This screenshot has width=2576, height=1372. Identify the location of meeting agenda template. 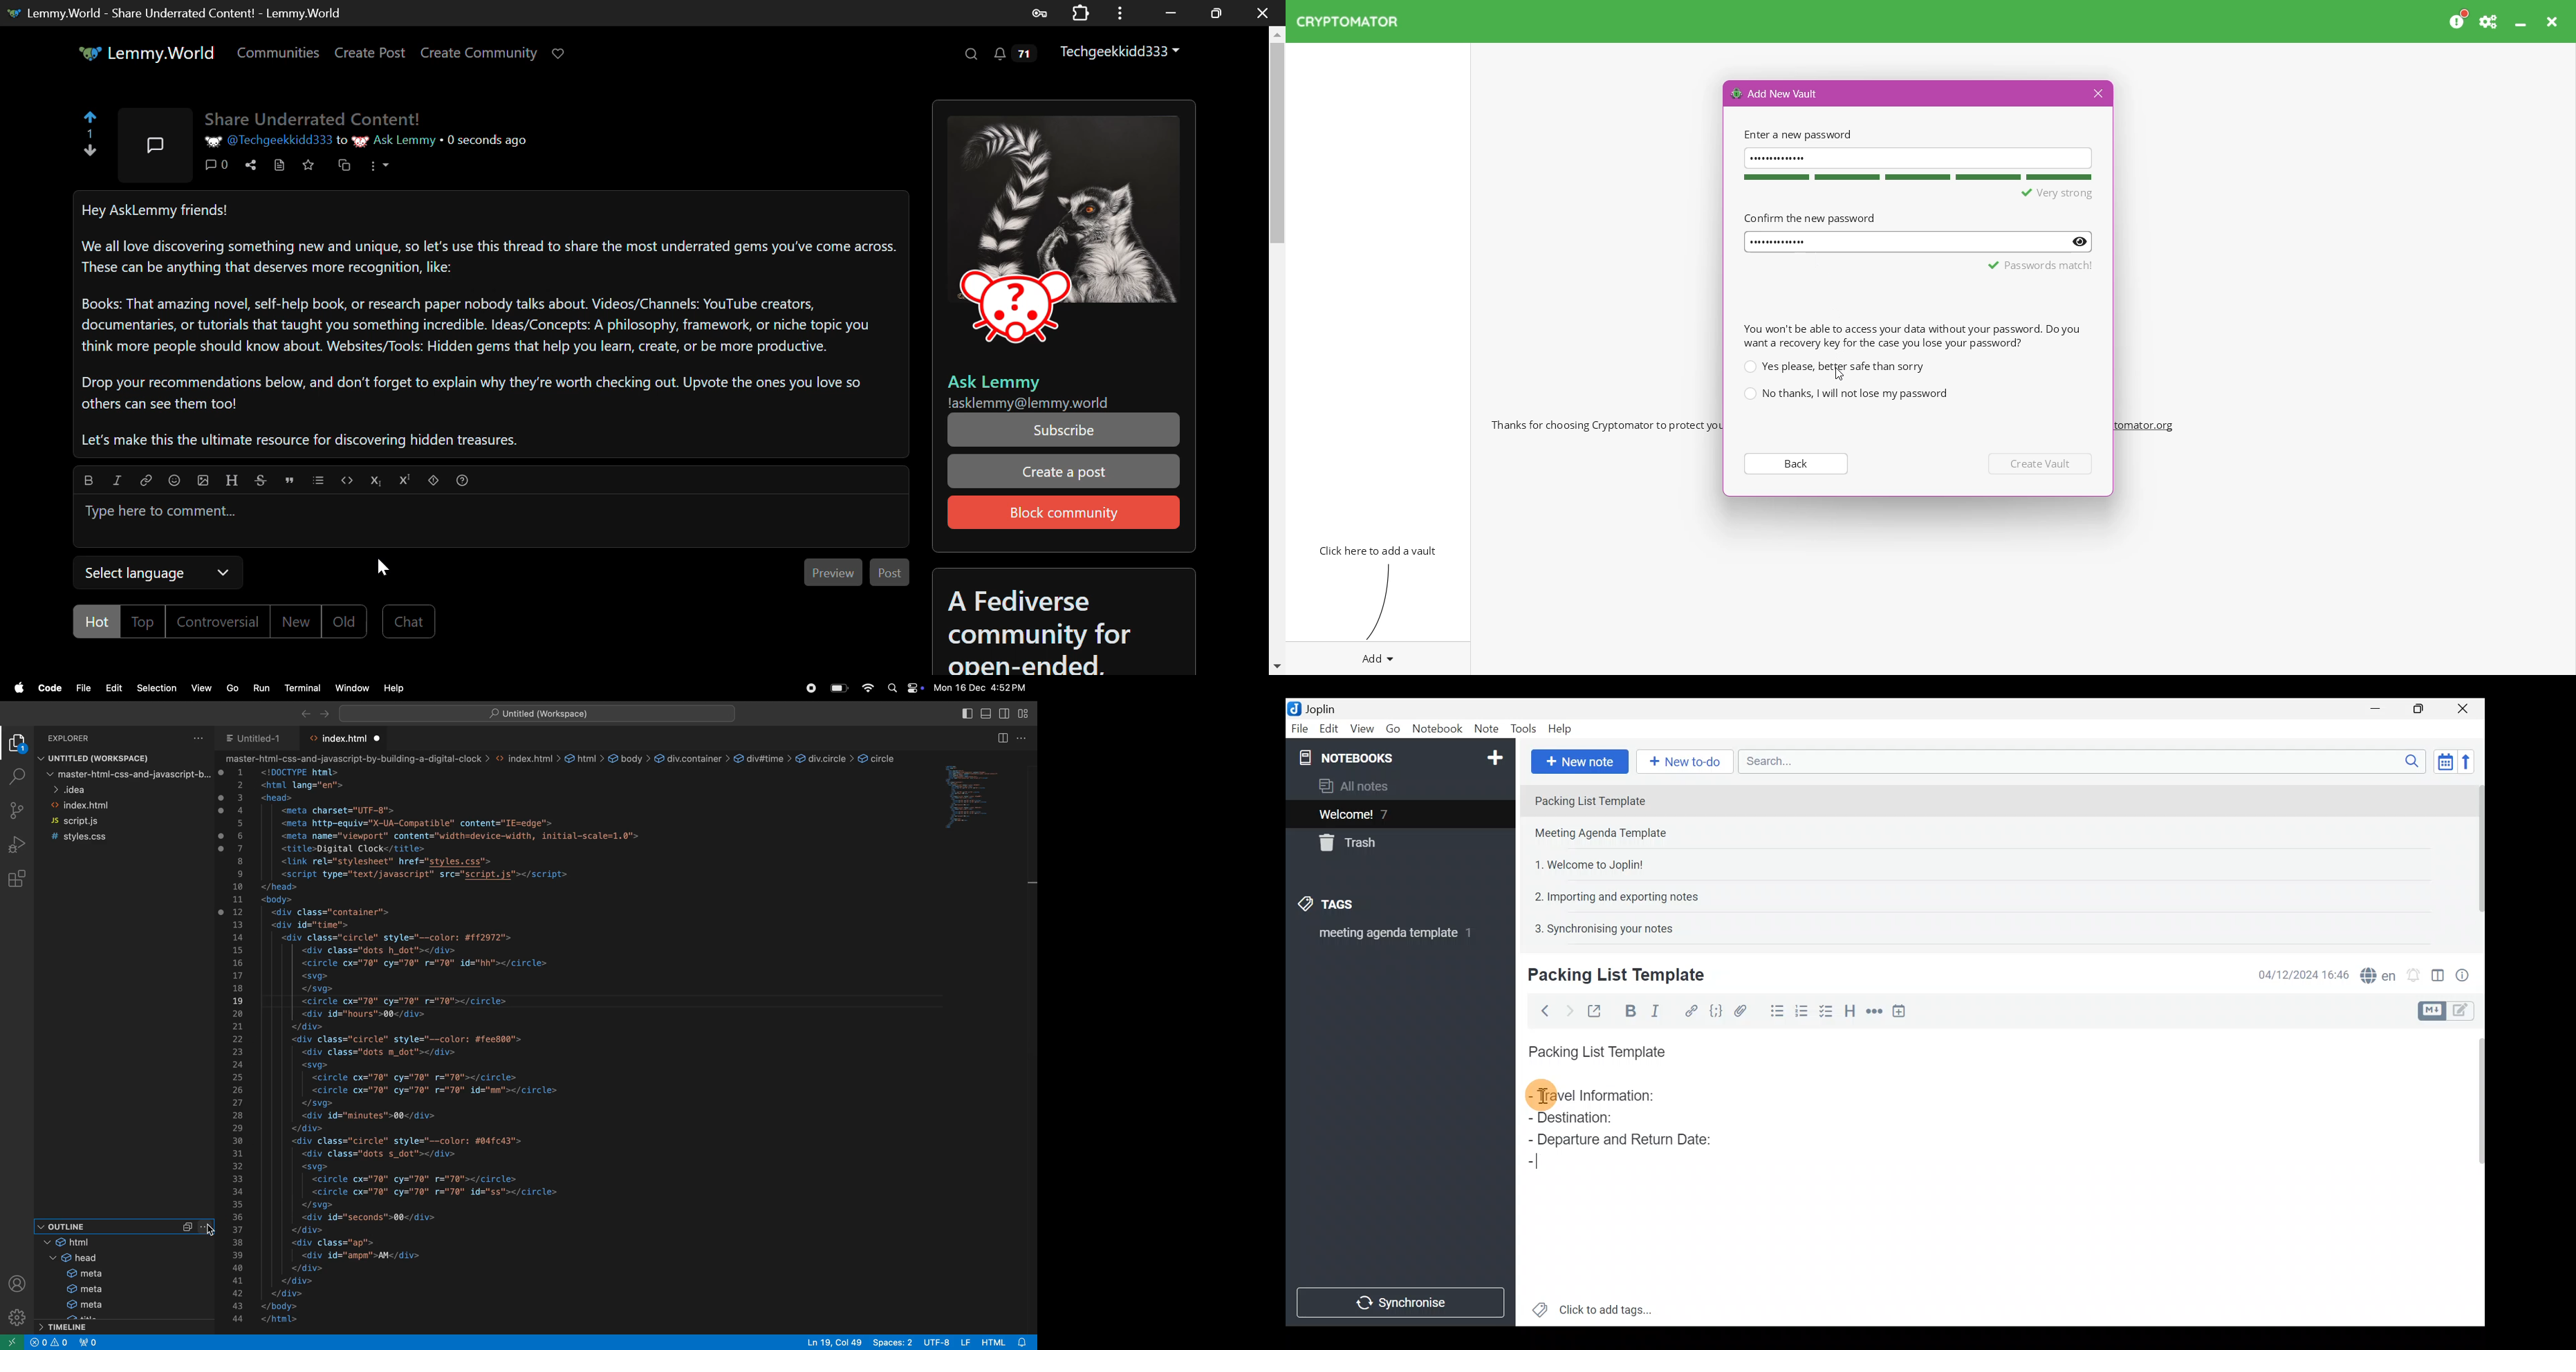
(1393, 937).